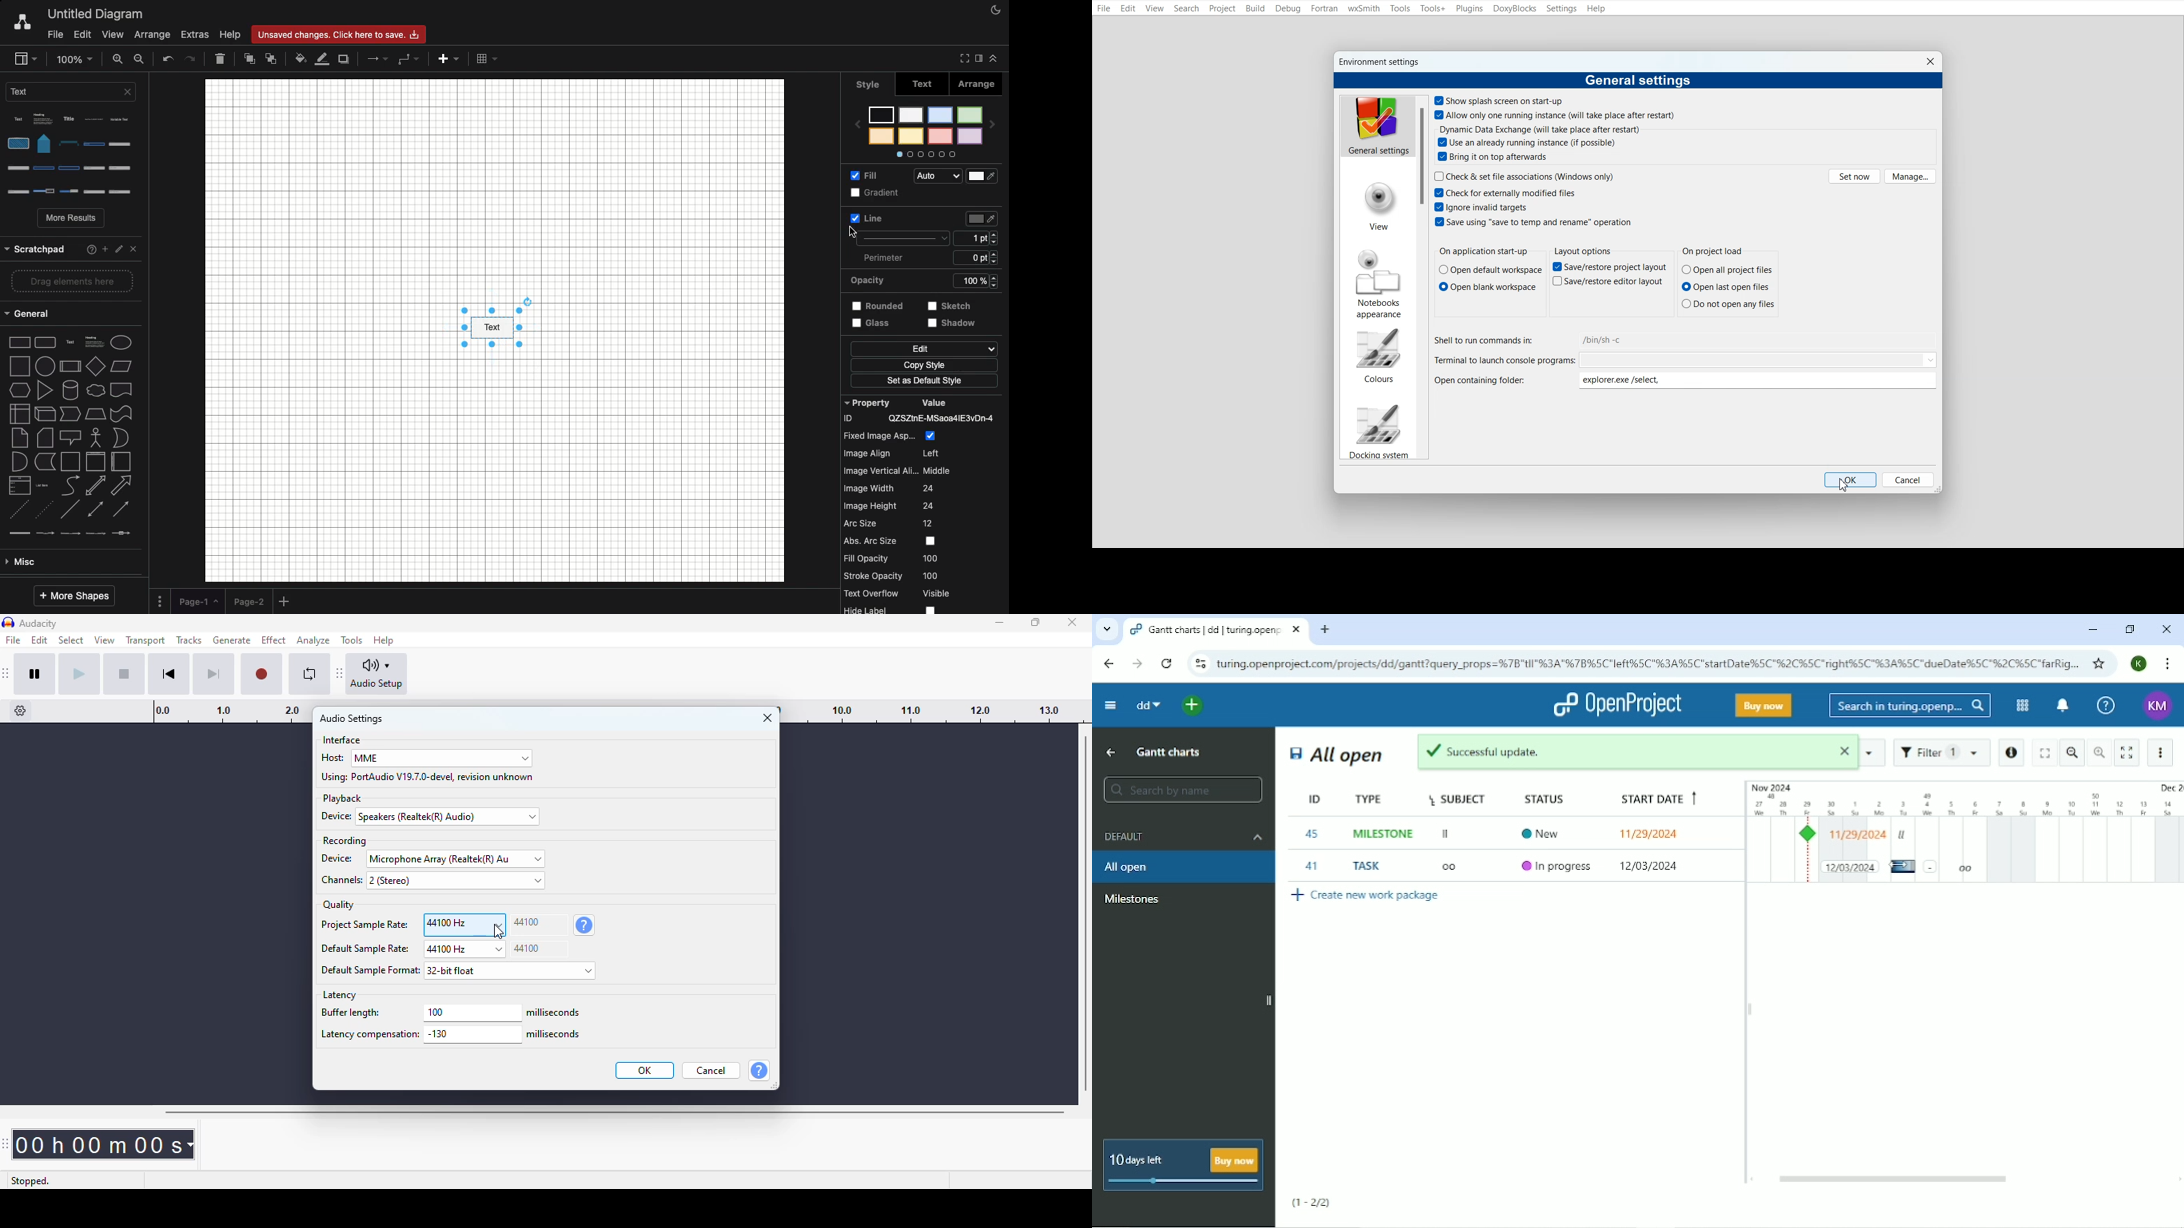  What do you see at coordinates (74, 596) in the screenshot?
I see `More shapes` at bounding box center [74, 596].